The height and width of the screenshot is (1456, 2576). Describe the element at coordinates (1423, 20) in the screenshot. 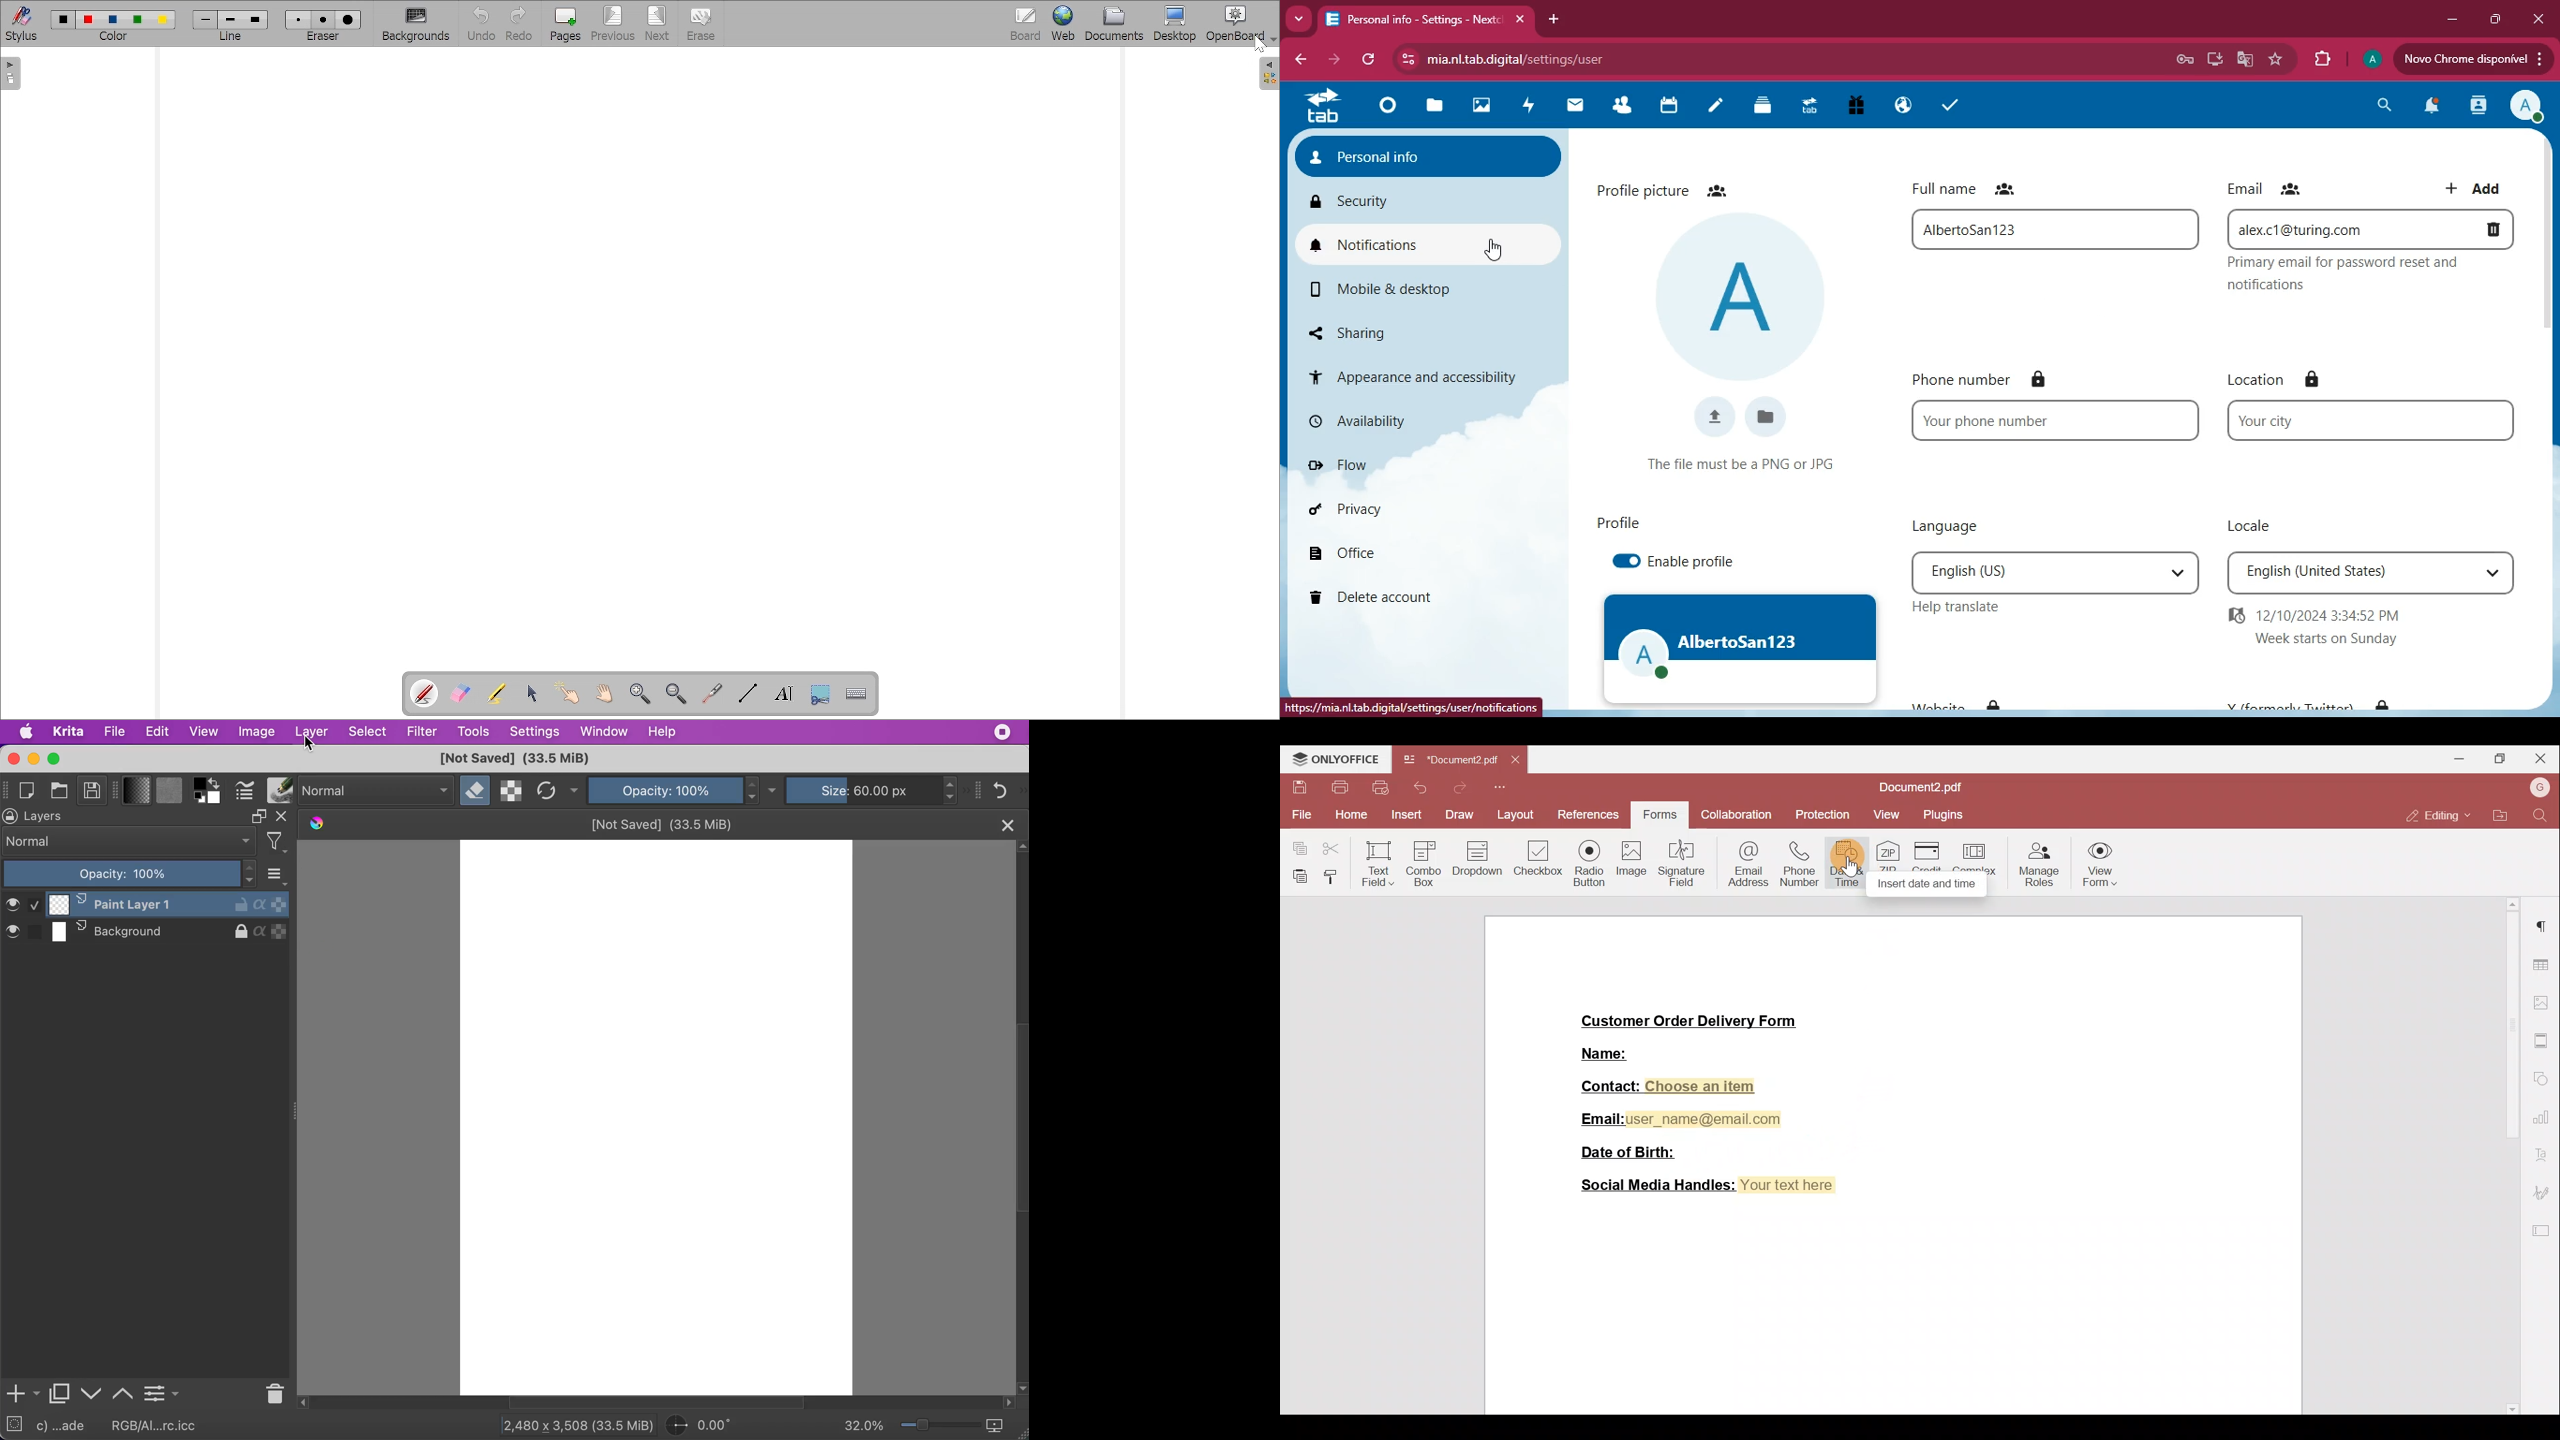

I see `tab` at that location.